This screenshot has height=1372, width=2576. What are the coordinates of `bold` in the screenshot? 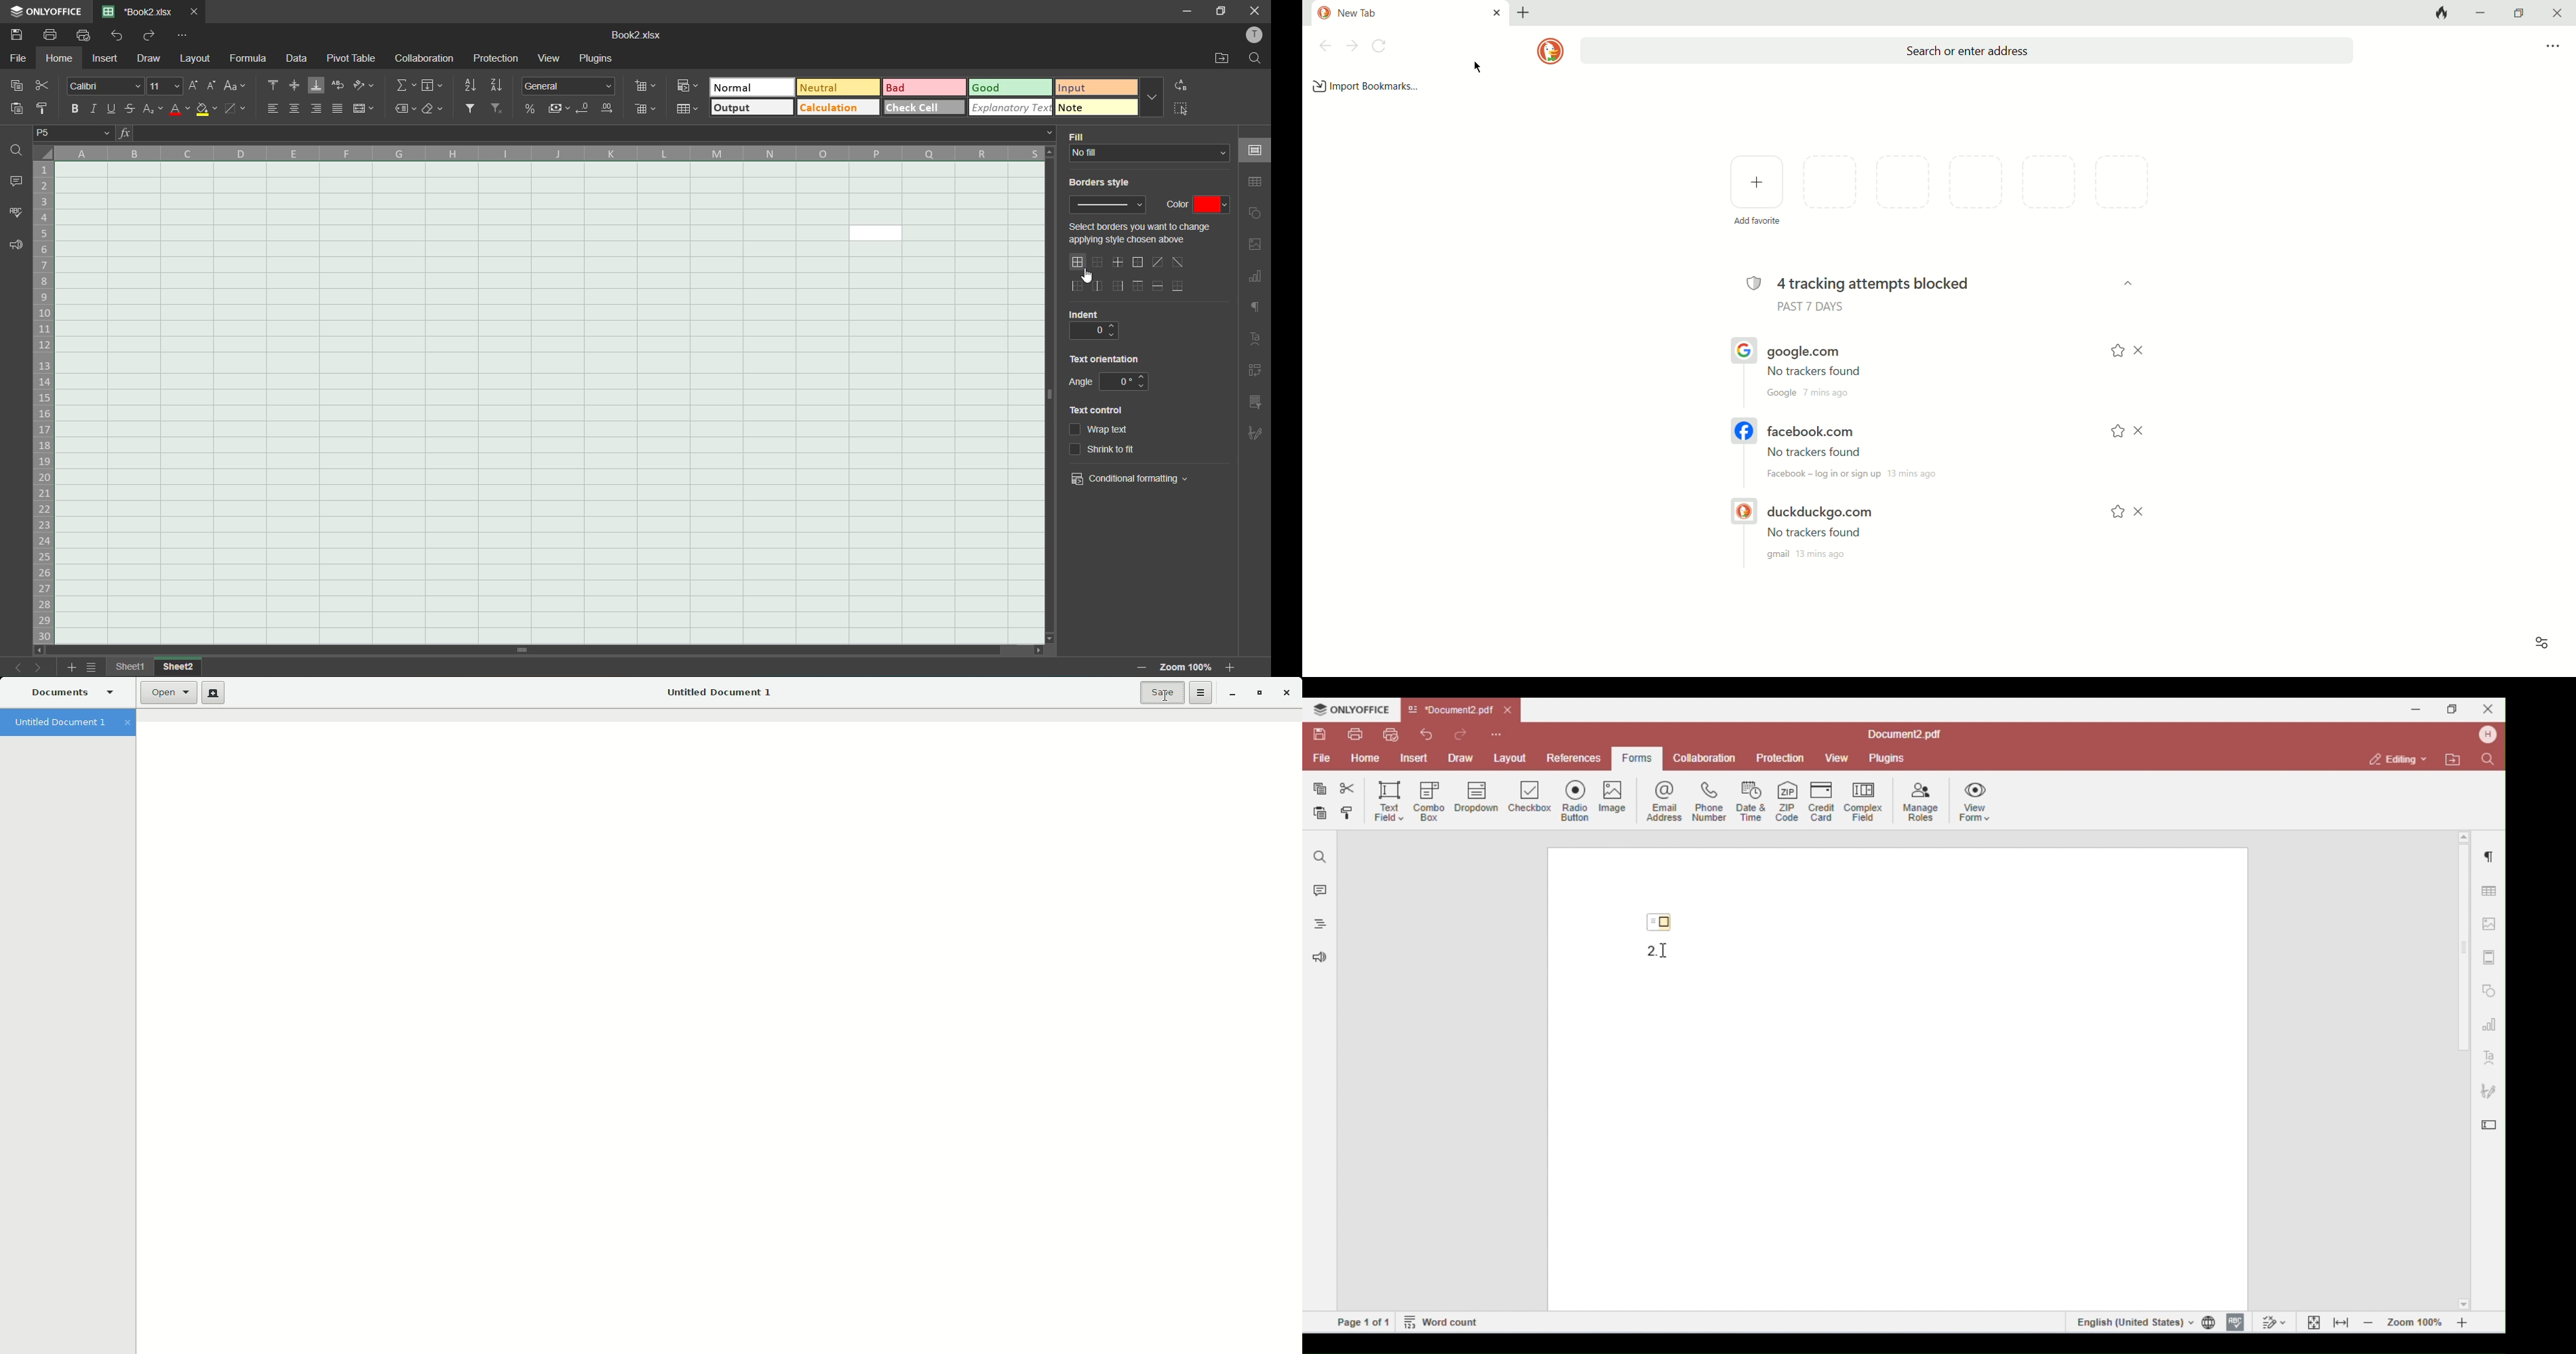 It's located at (75, 110).